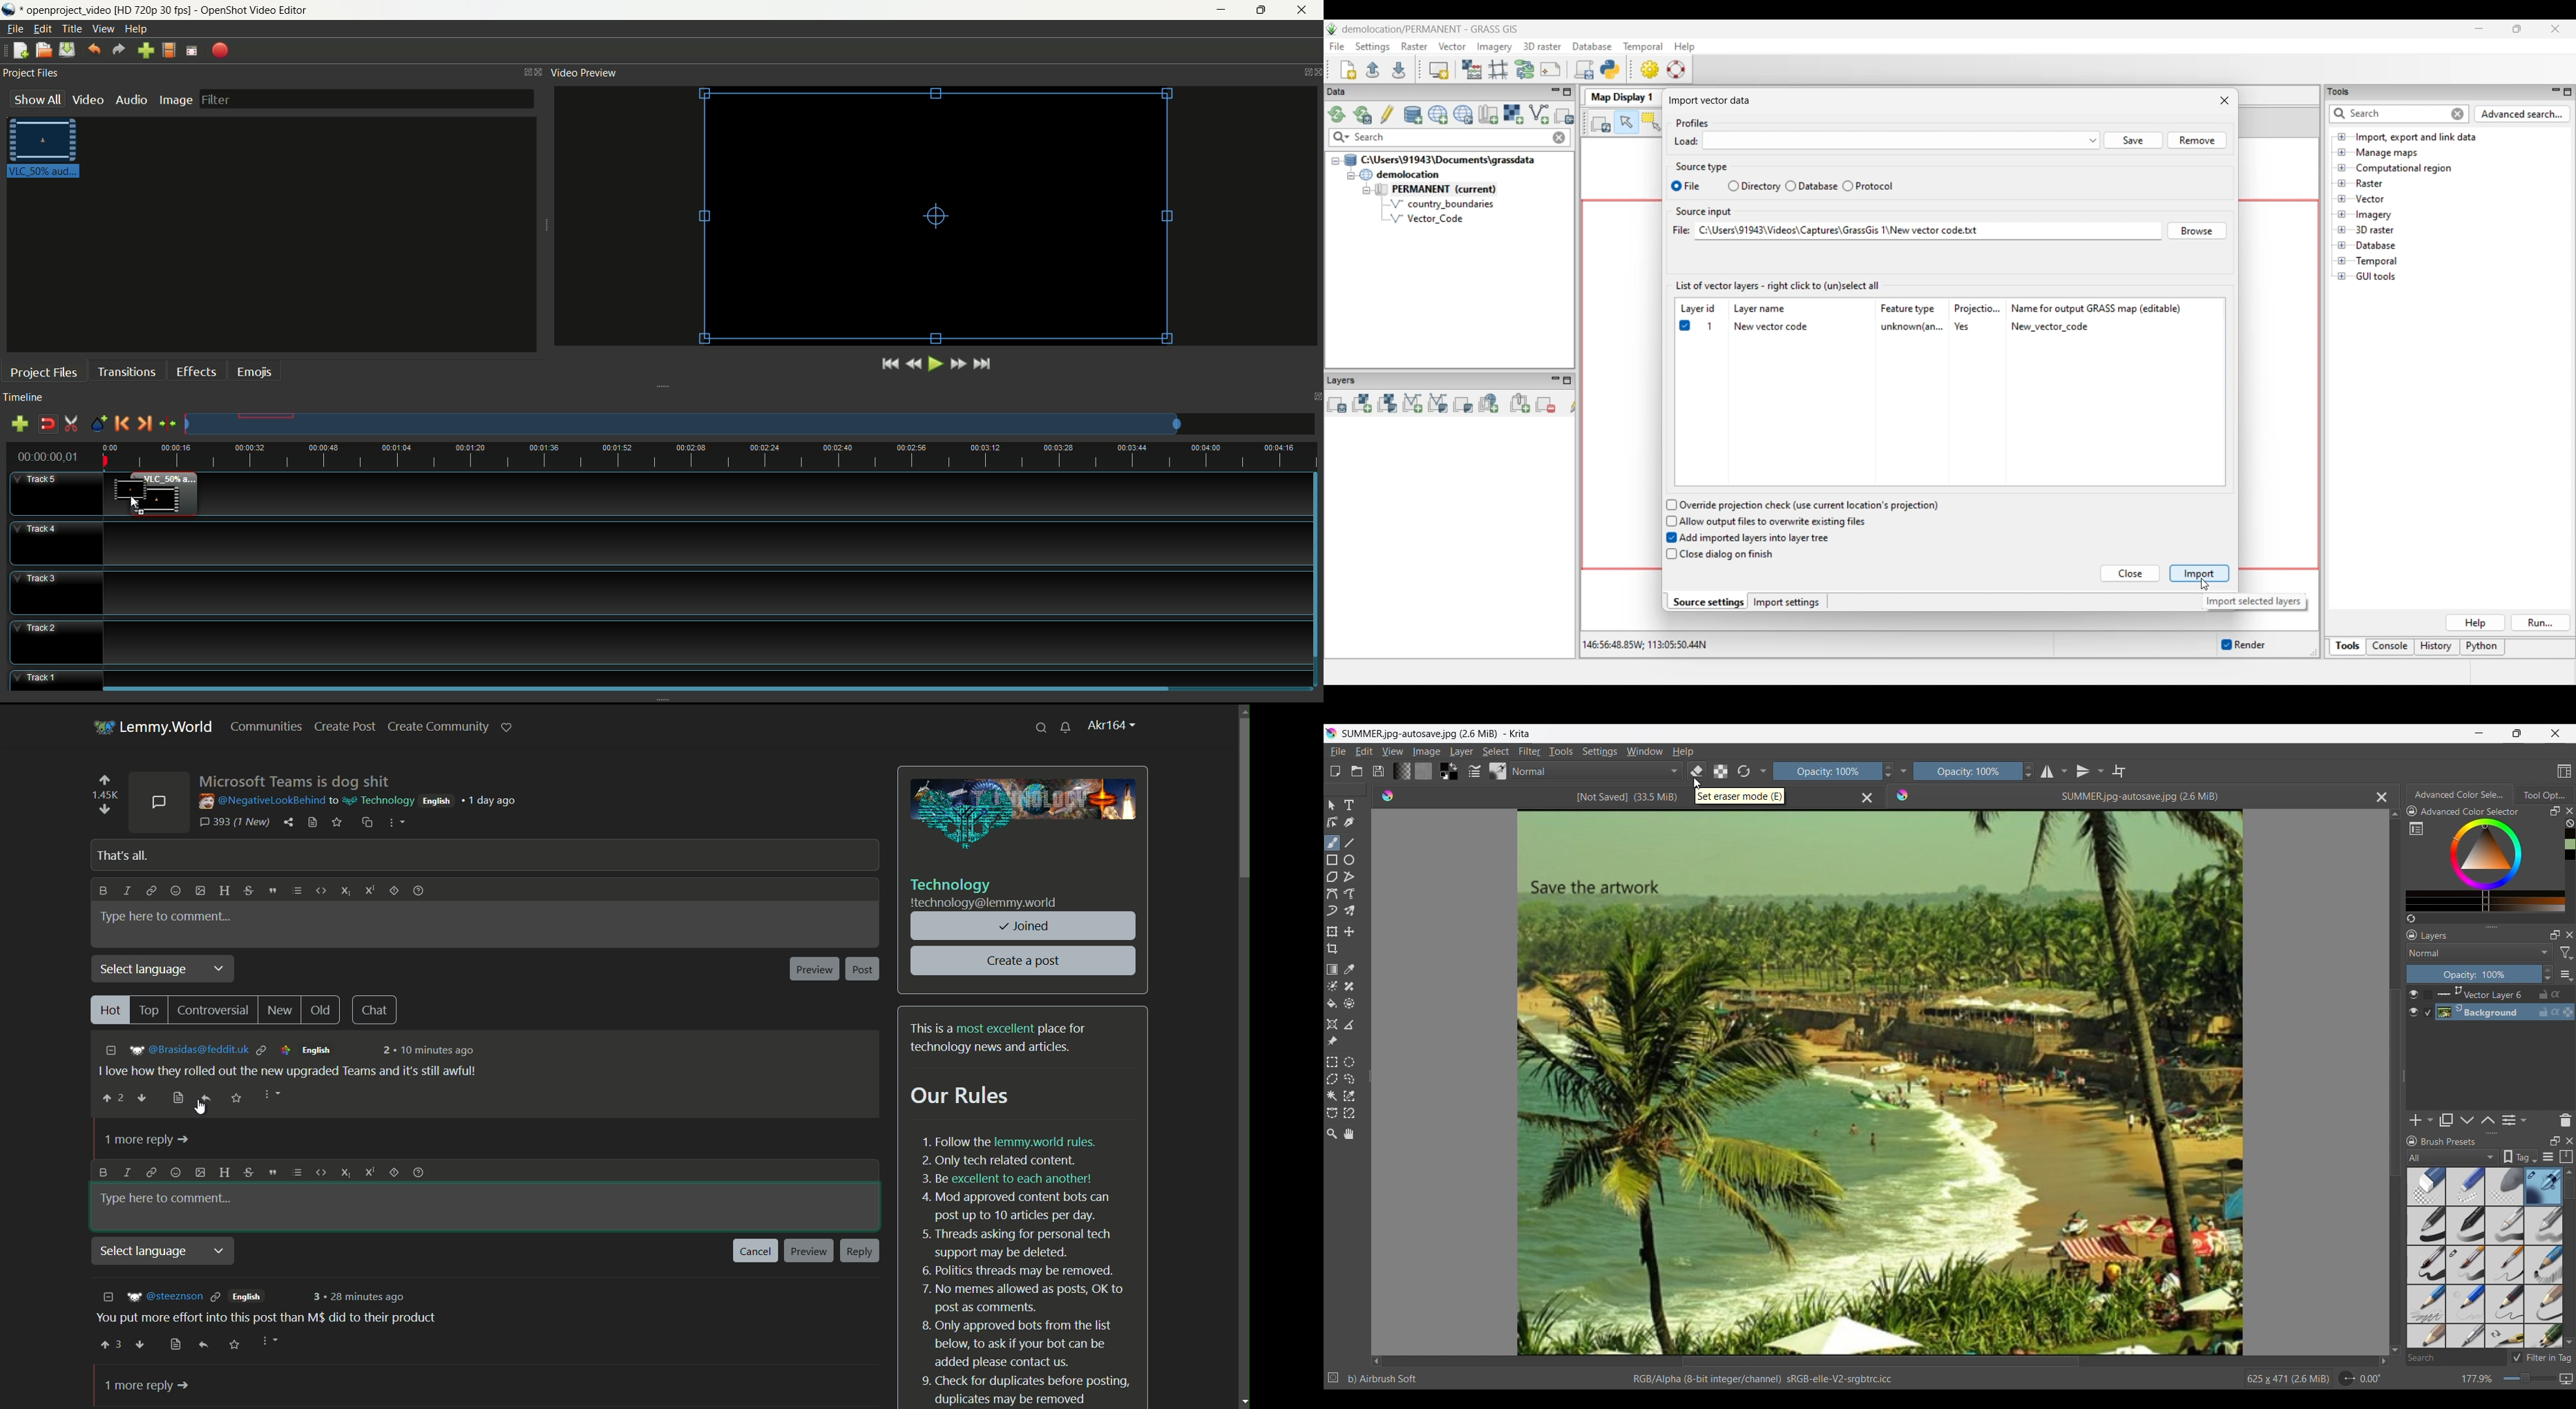 The height and width of the screenshot is (1428, 2576). I want to click on Move a layer, so click(1349, 931).